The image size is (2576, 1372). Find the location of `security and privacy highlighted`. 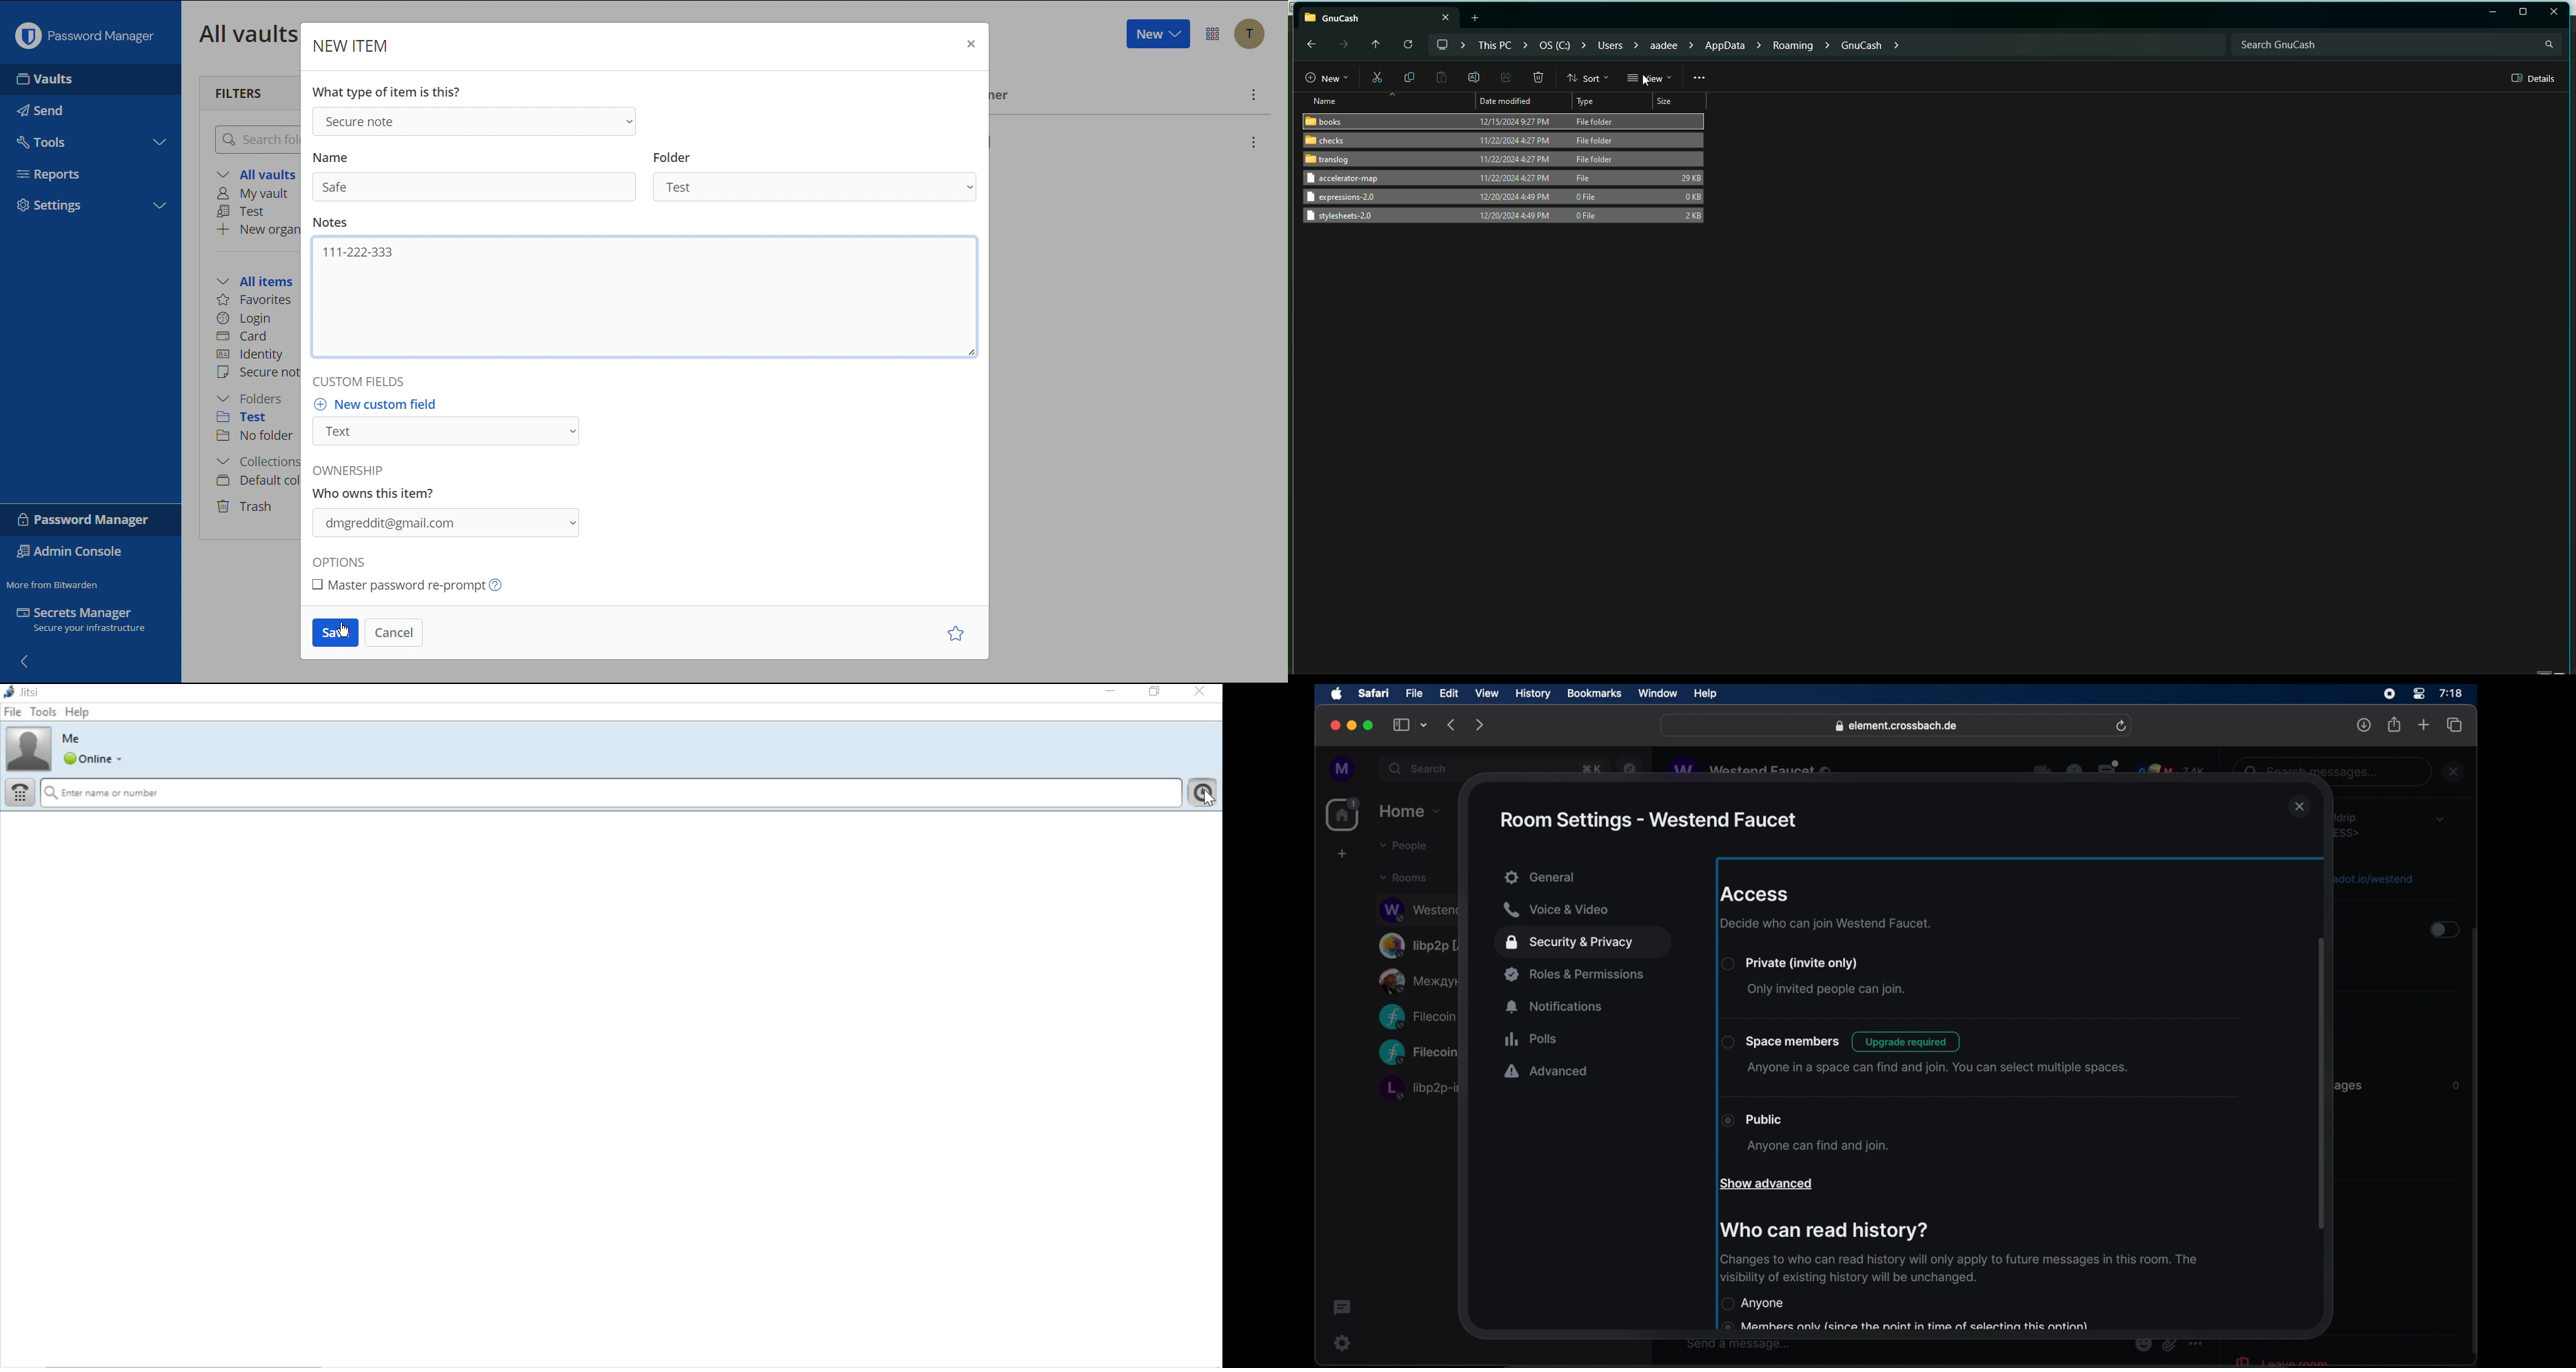

security and privacy highlighted is located at coordinates (1582, 943).